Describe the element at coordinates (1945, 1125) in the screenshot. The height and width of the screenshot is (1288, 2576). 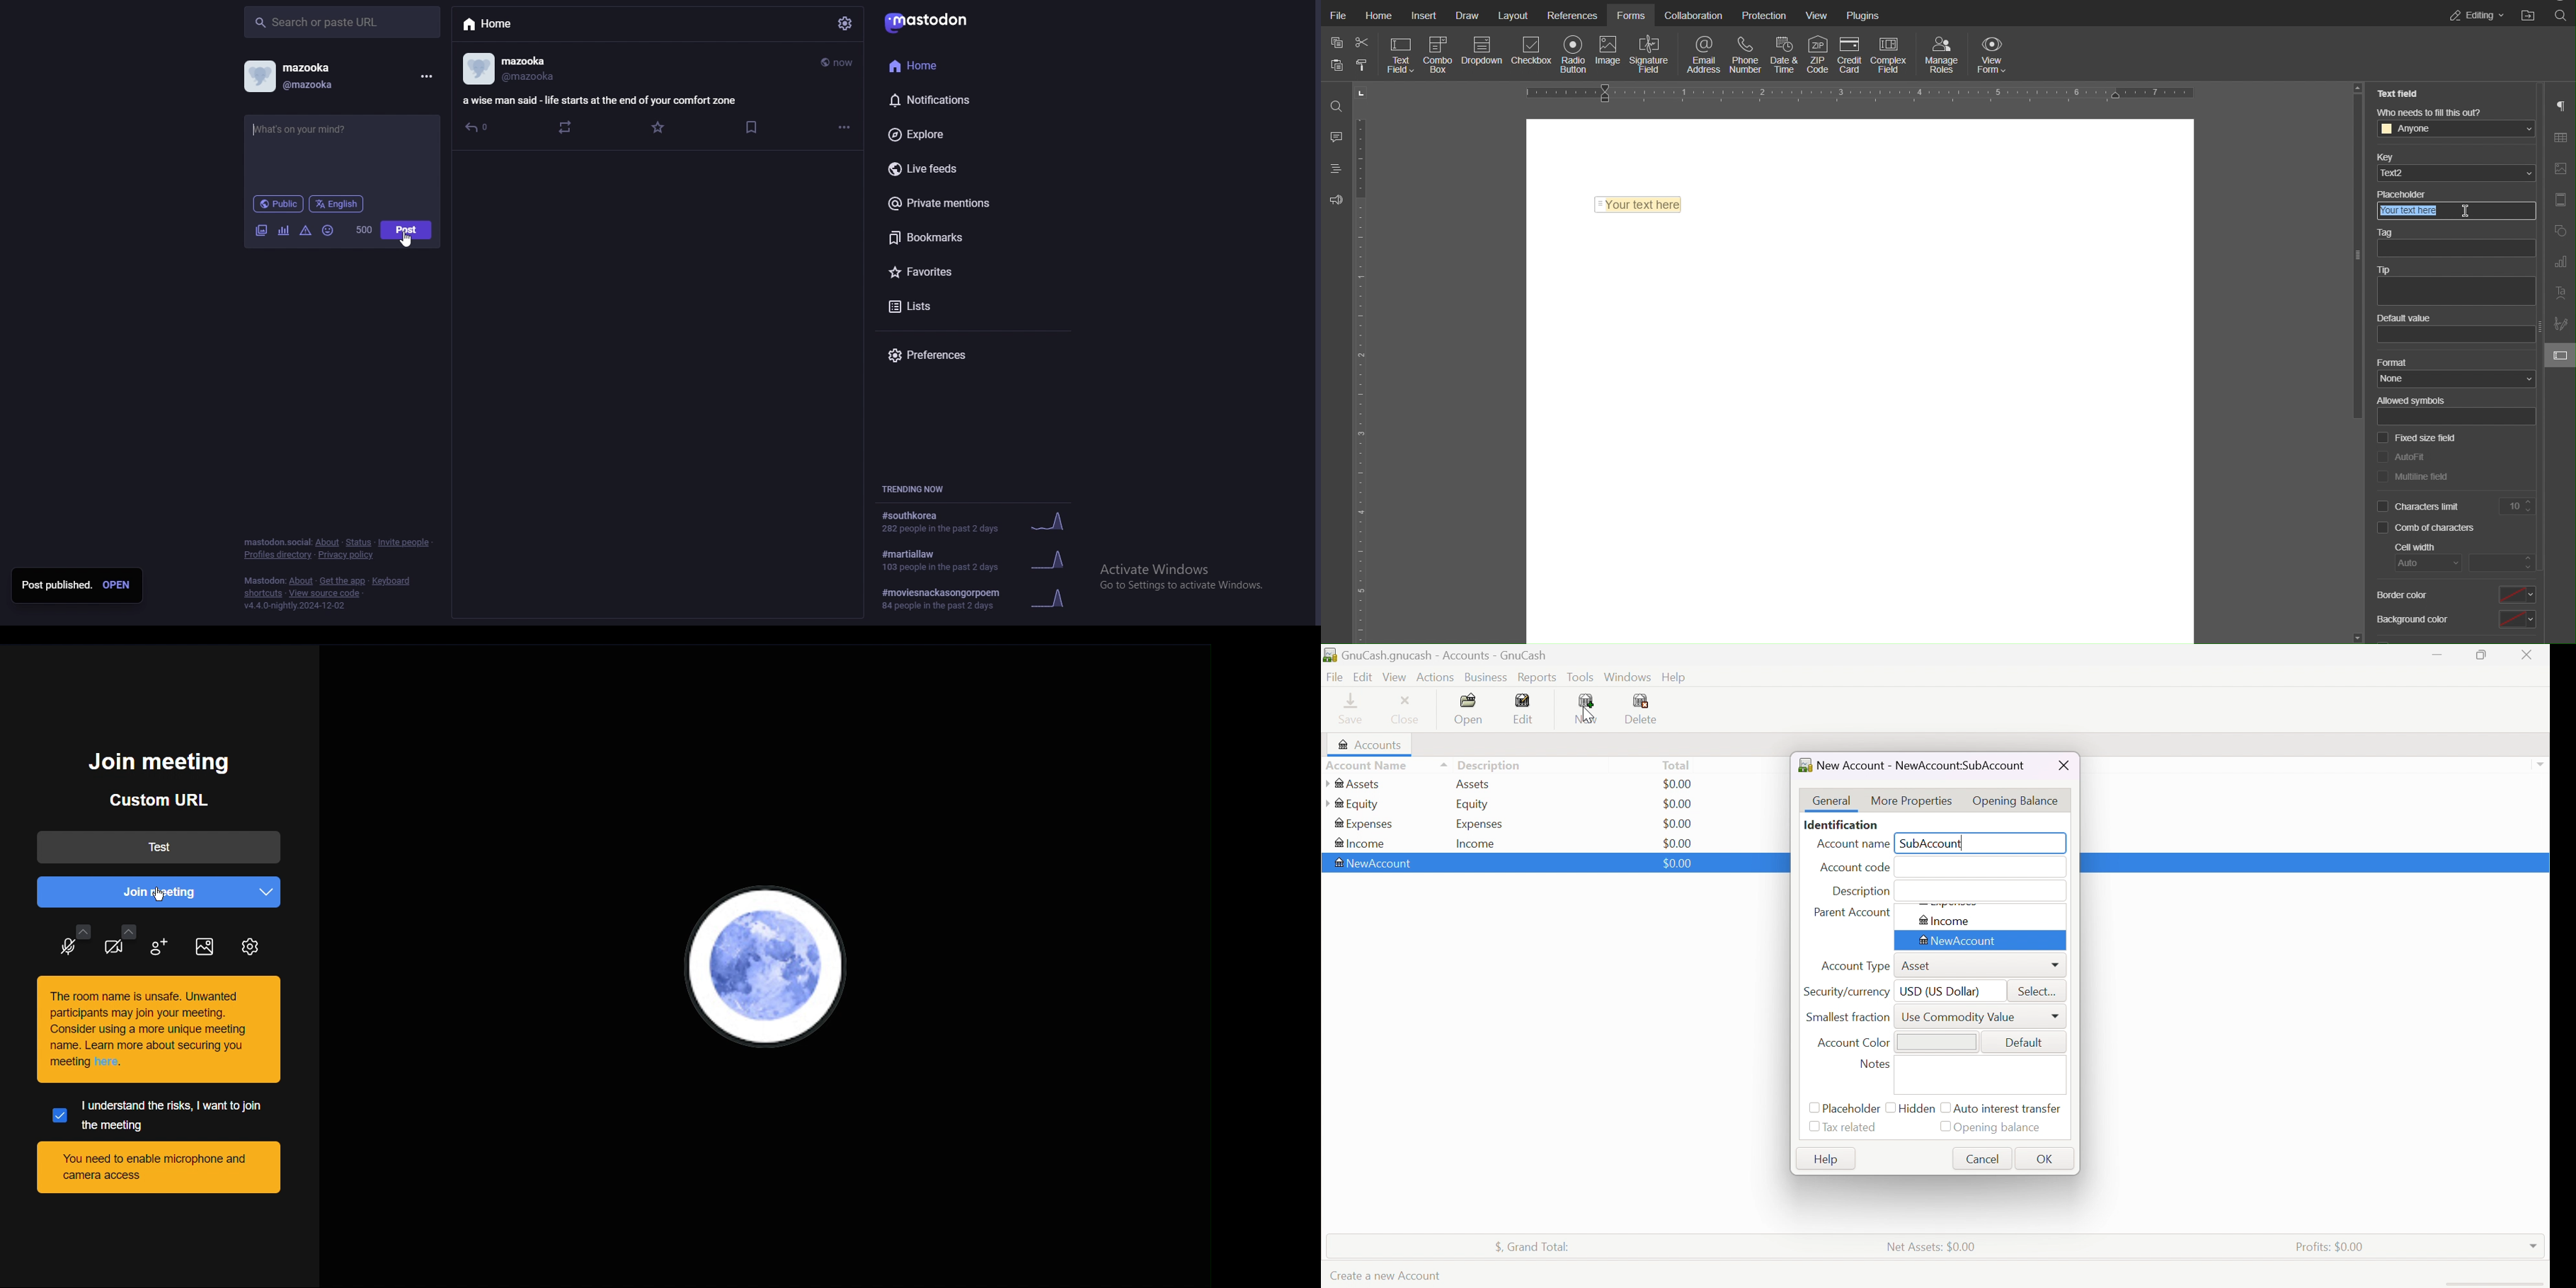
I see `Checkbox` at that location.